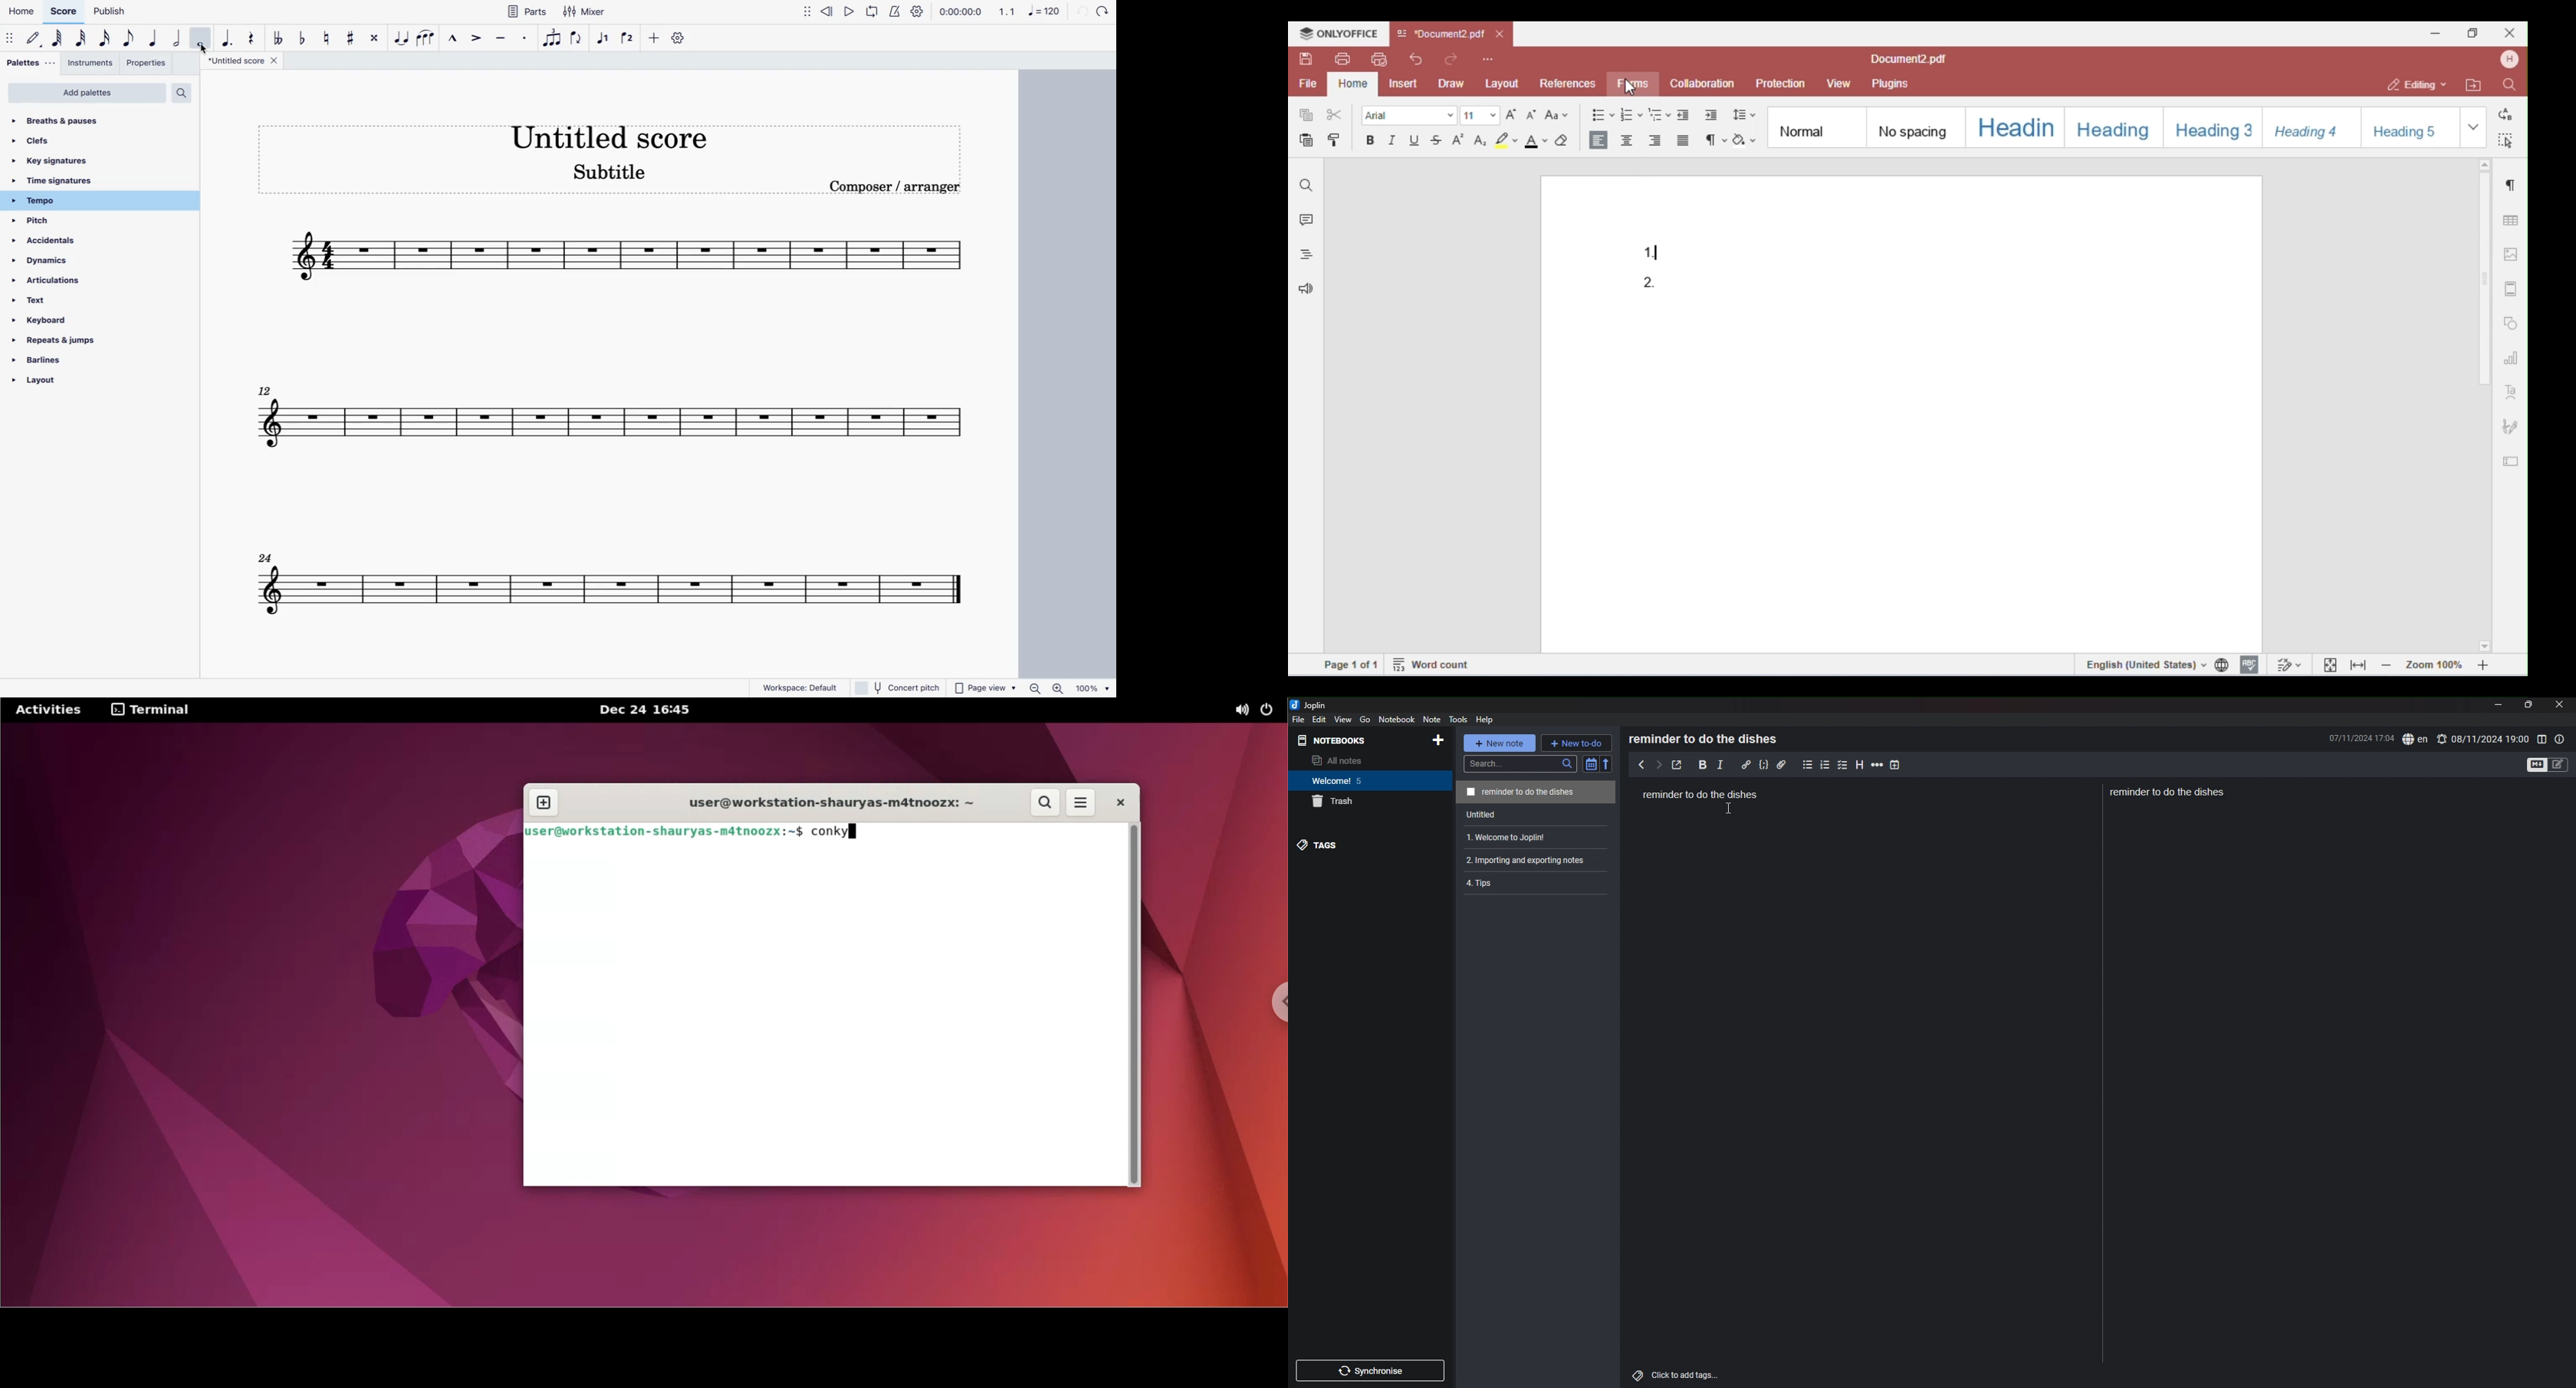  Describe the element at coordinates (1359, 760) in the screenshot. I see `all notes` at that location.